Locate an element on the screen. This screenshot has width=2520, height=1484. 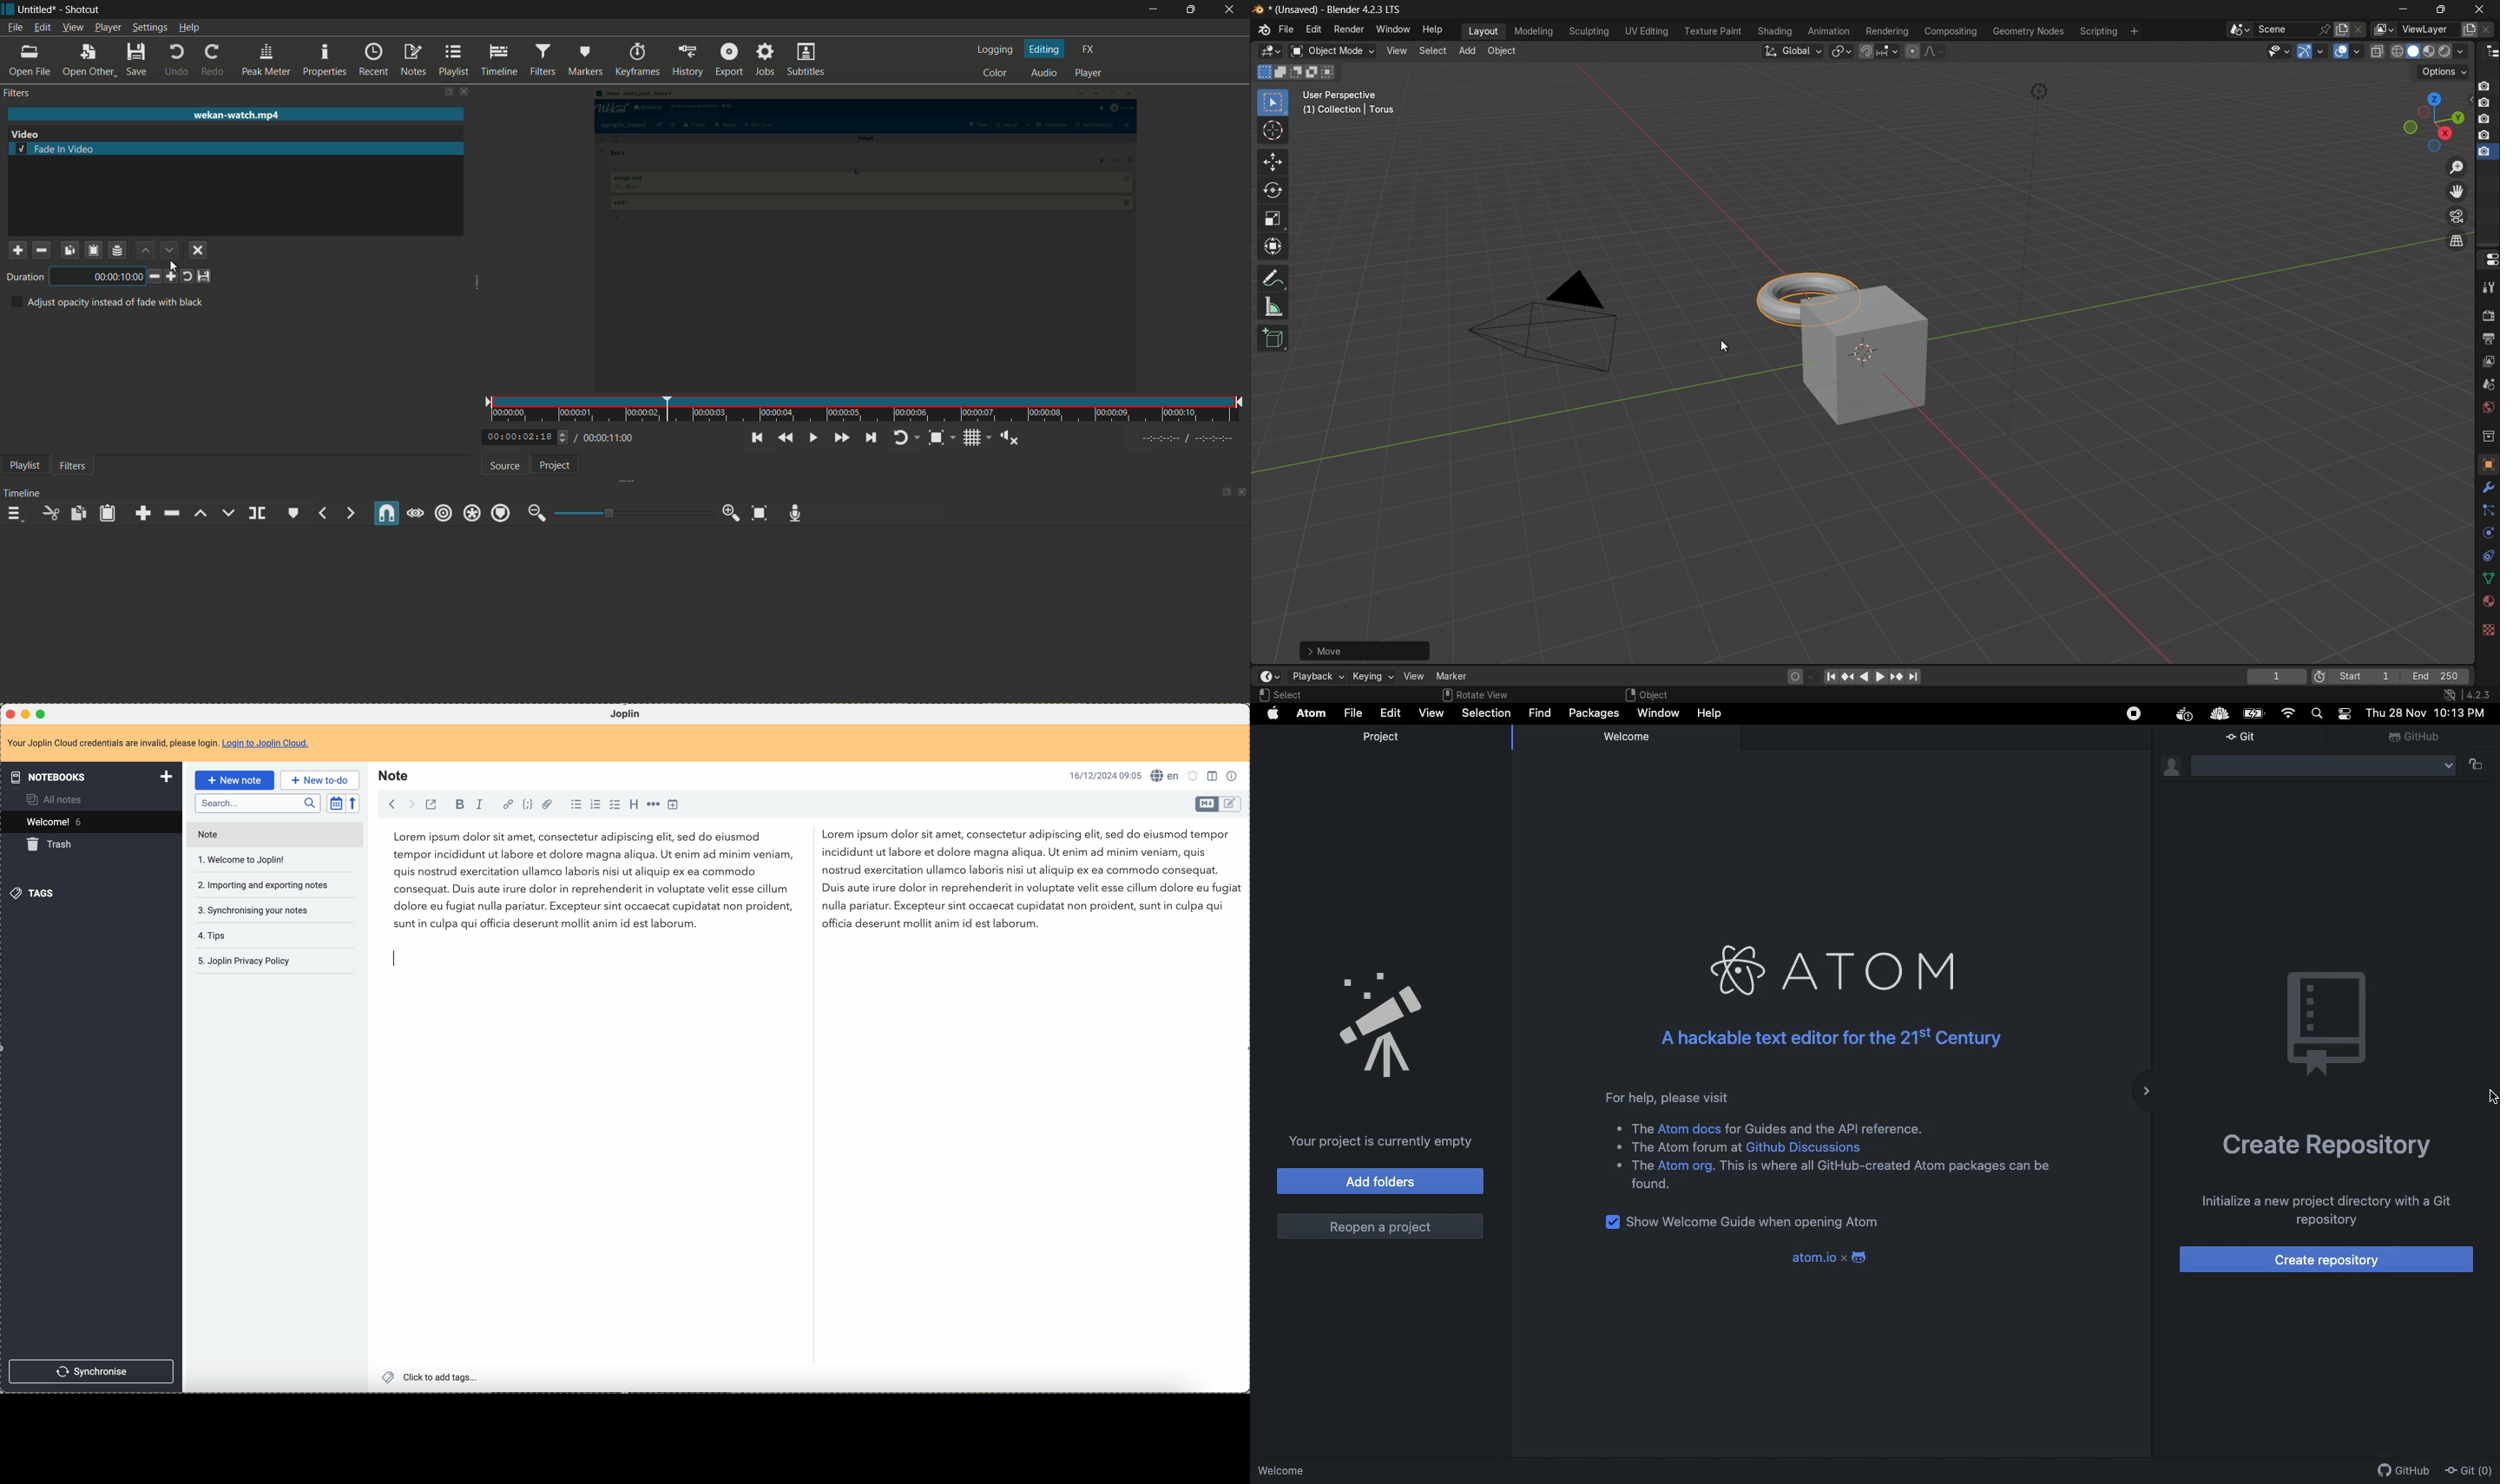
skip to the previous point is located at coordinates (758, 438).